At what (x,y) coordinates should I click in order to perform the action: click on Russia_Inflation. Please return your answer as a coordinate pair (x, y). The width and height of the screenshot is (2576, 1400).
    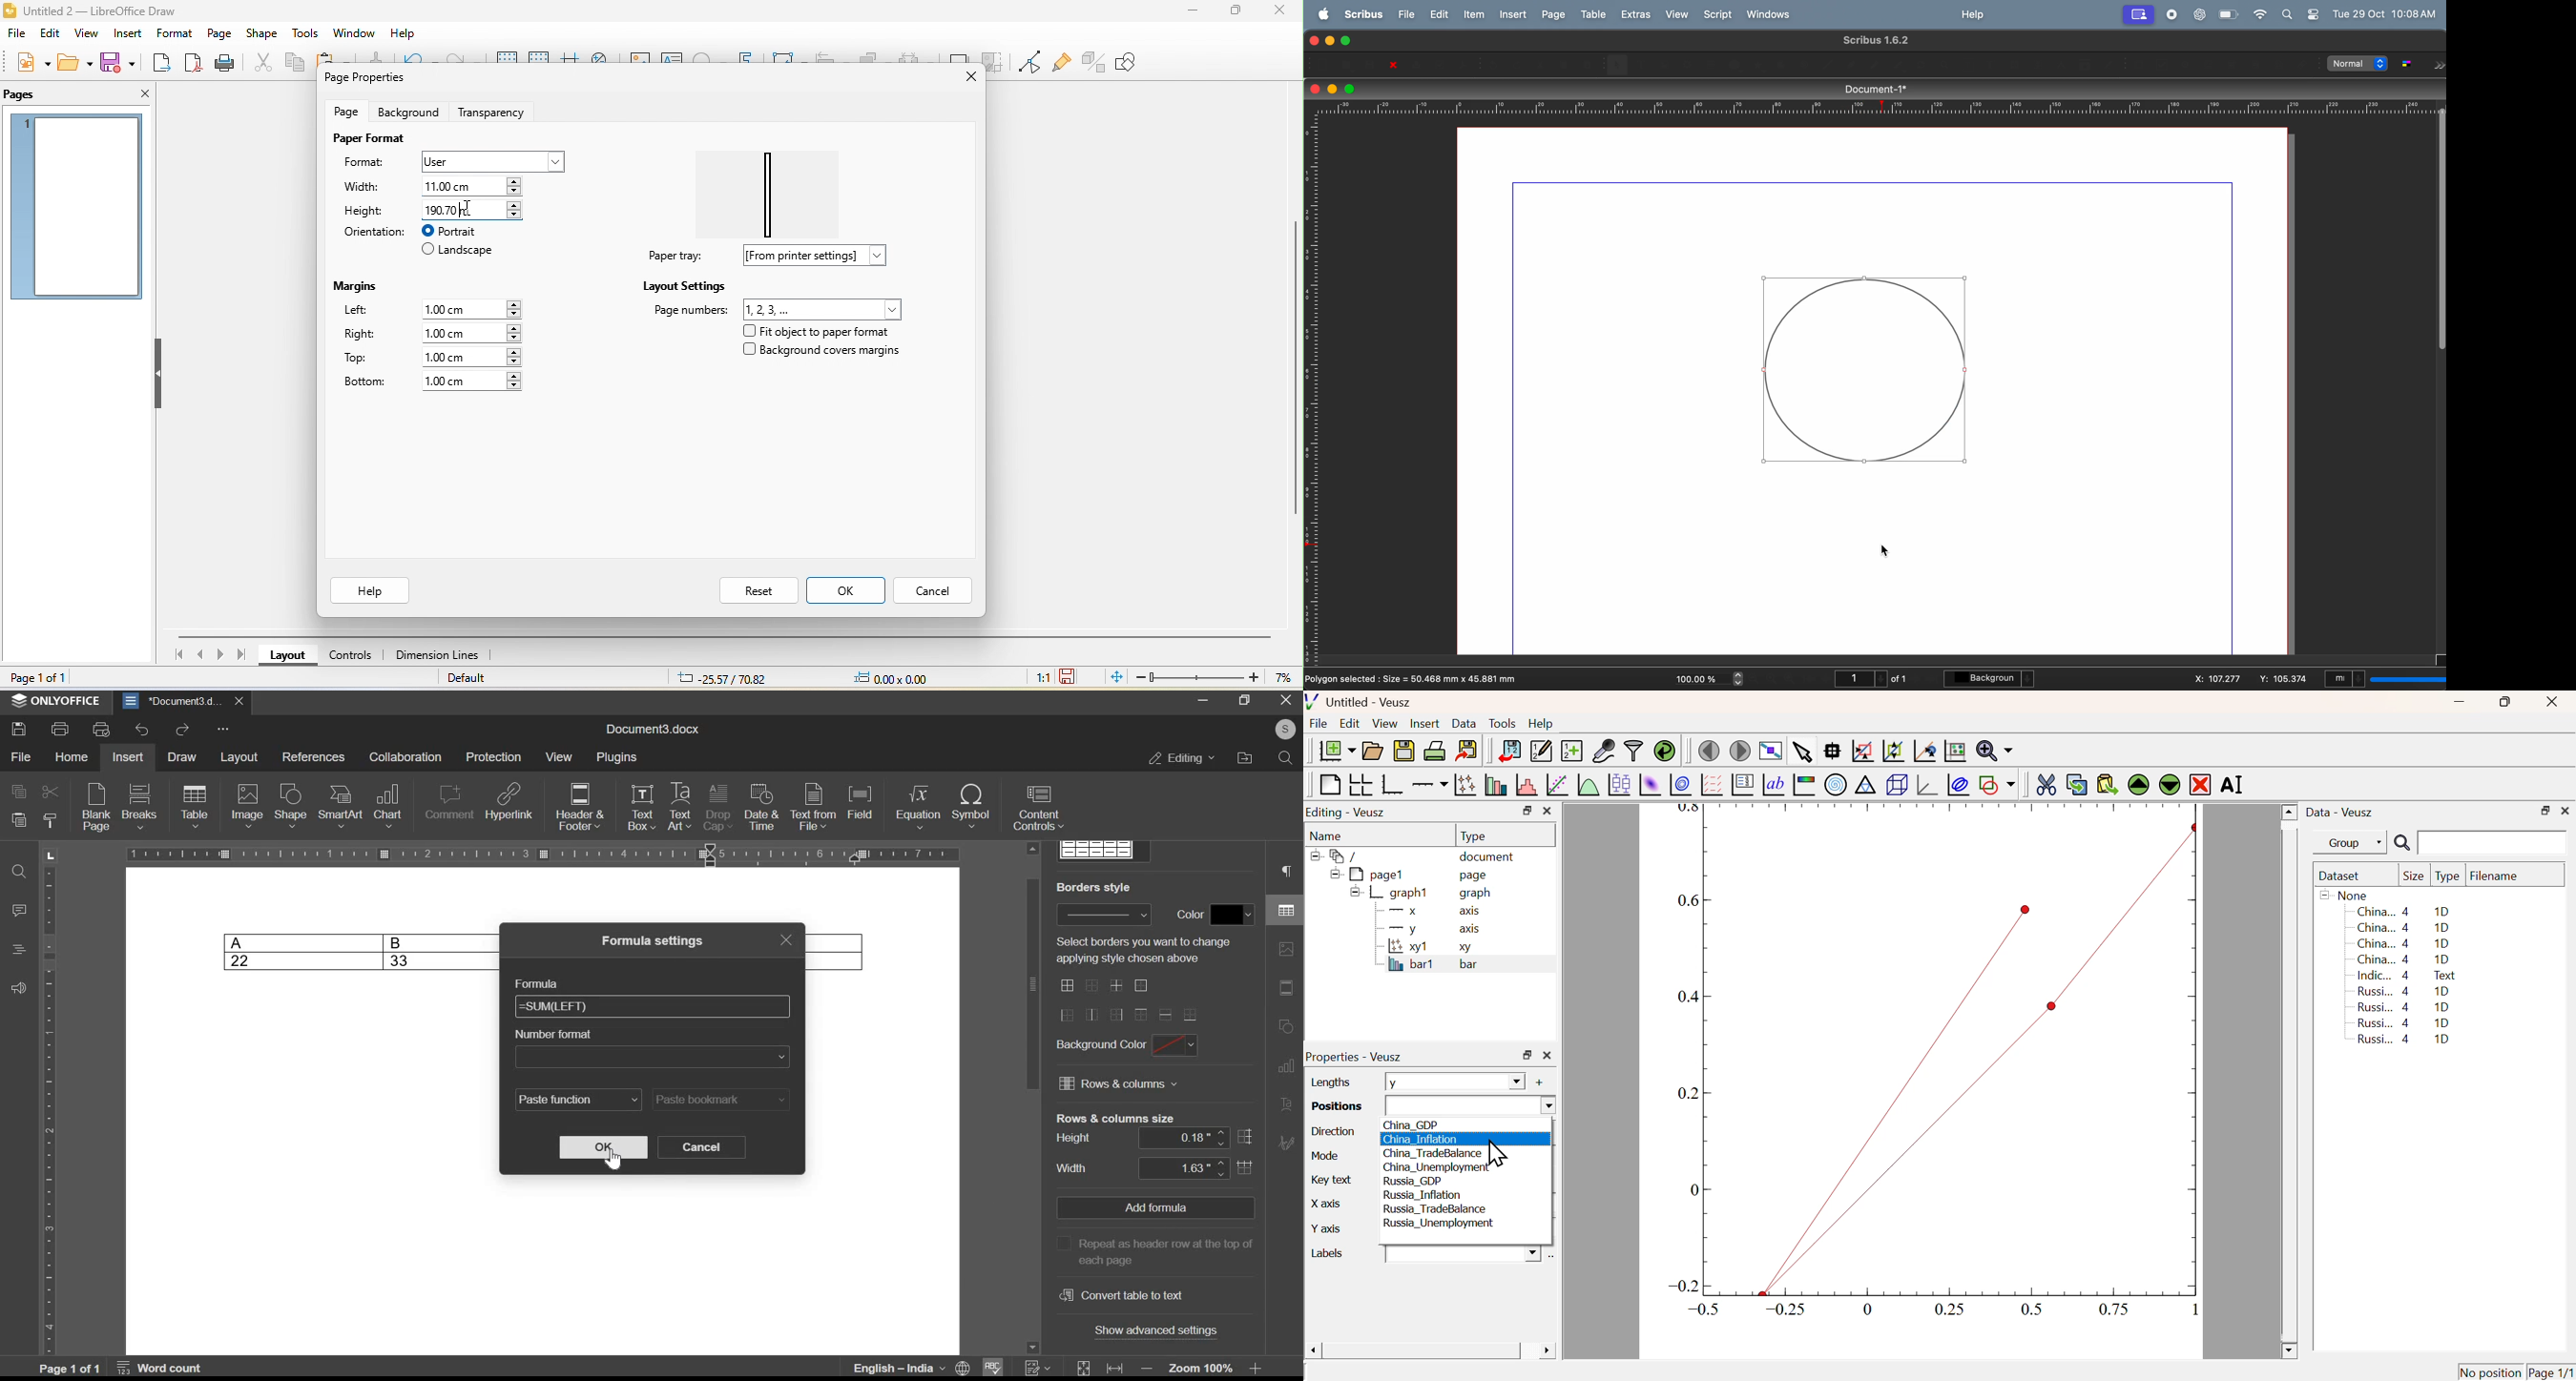
    Looking at the image, I should click on (1424, 1195).